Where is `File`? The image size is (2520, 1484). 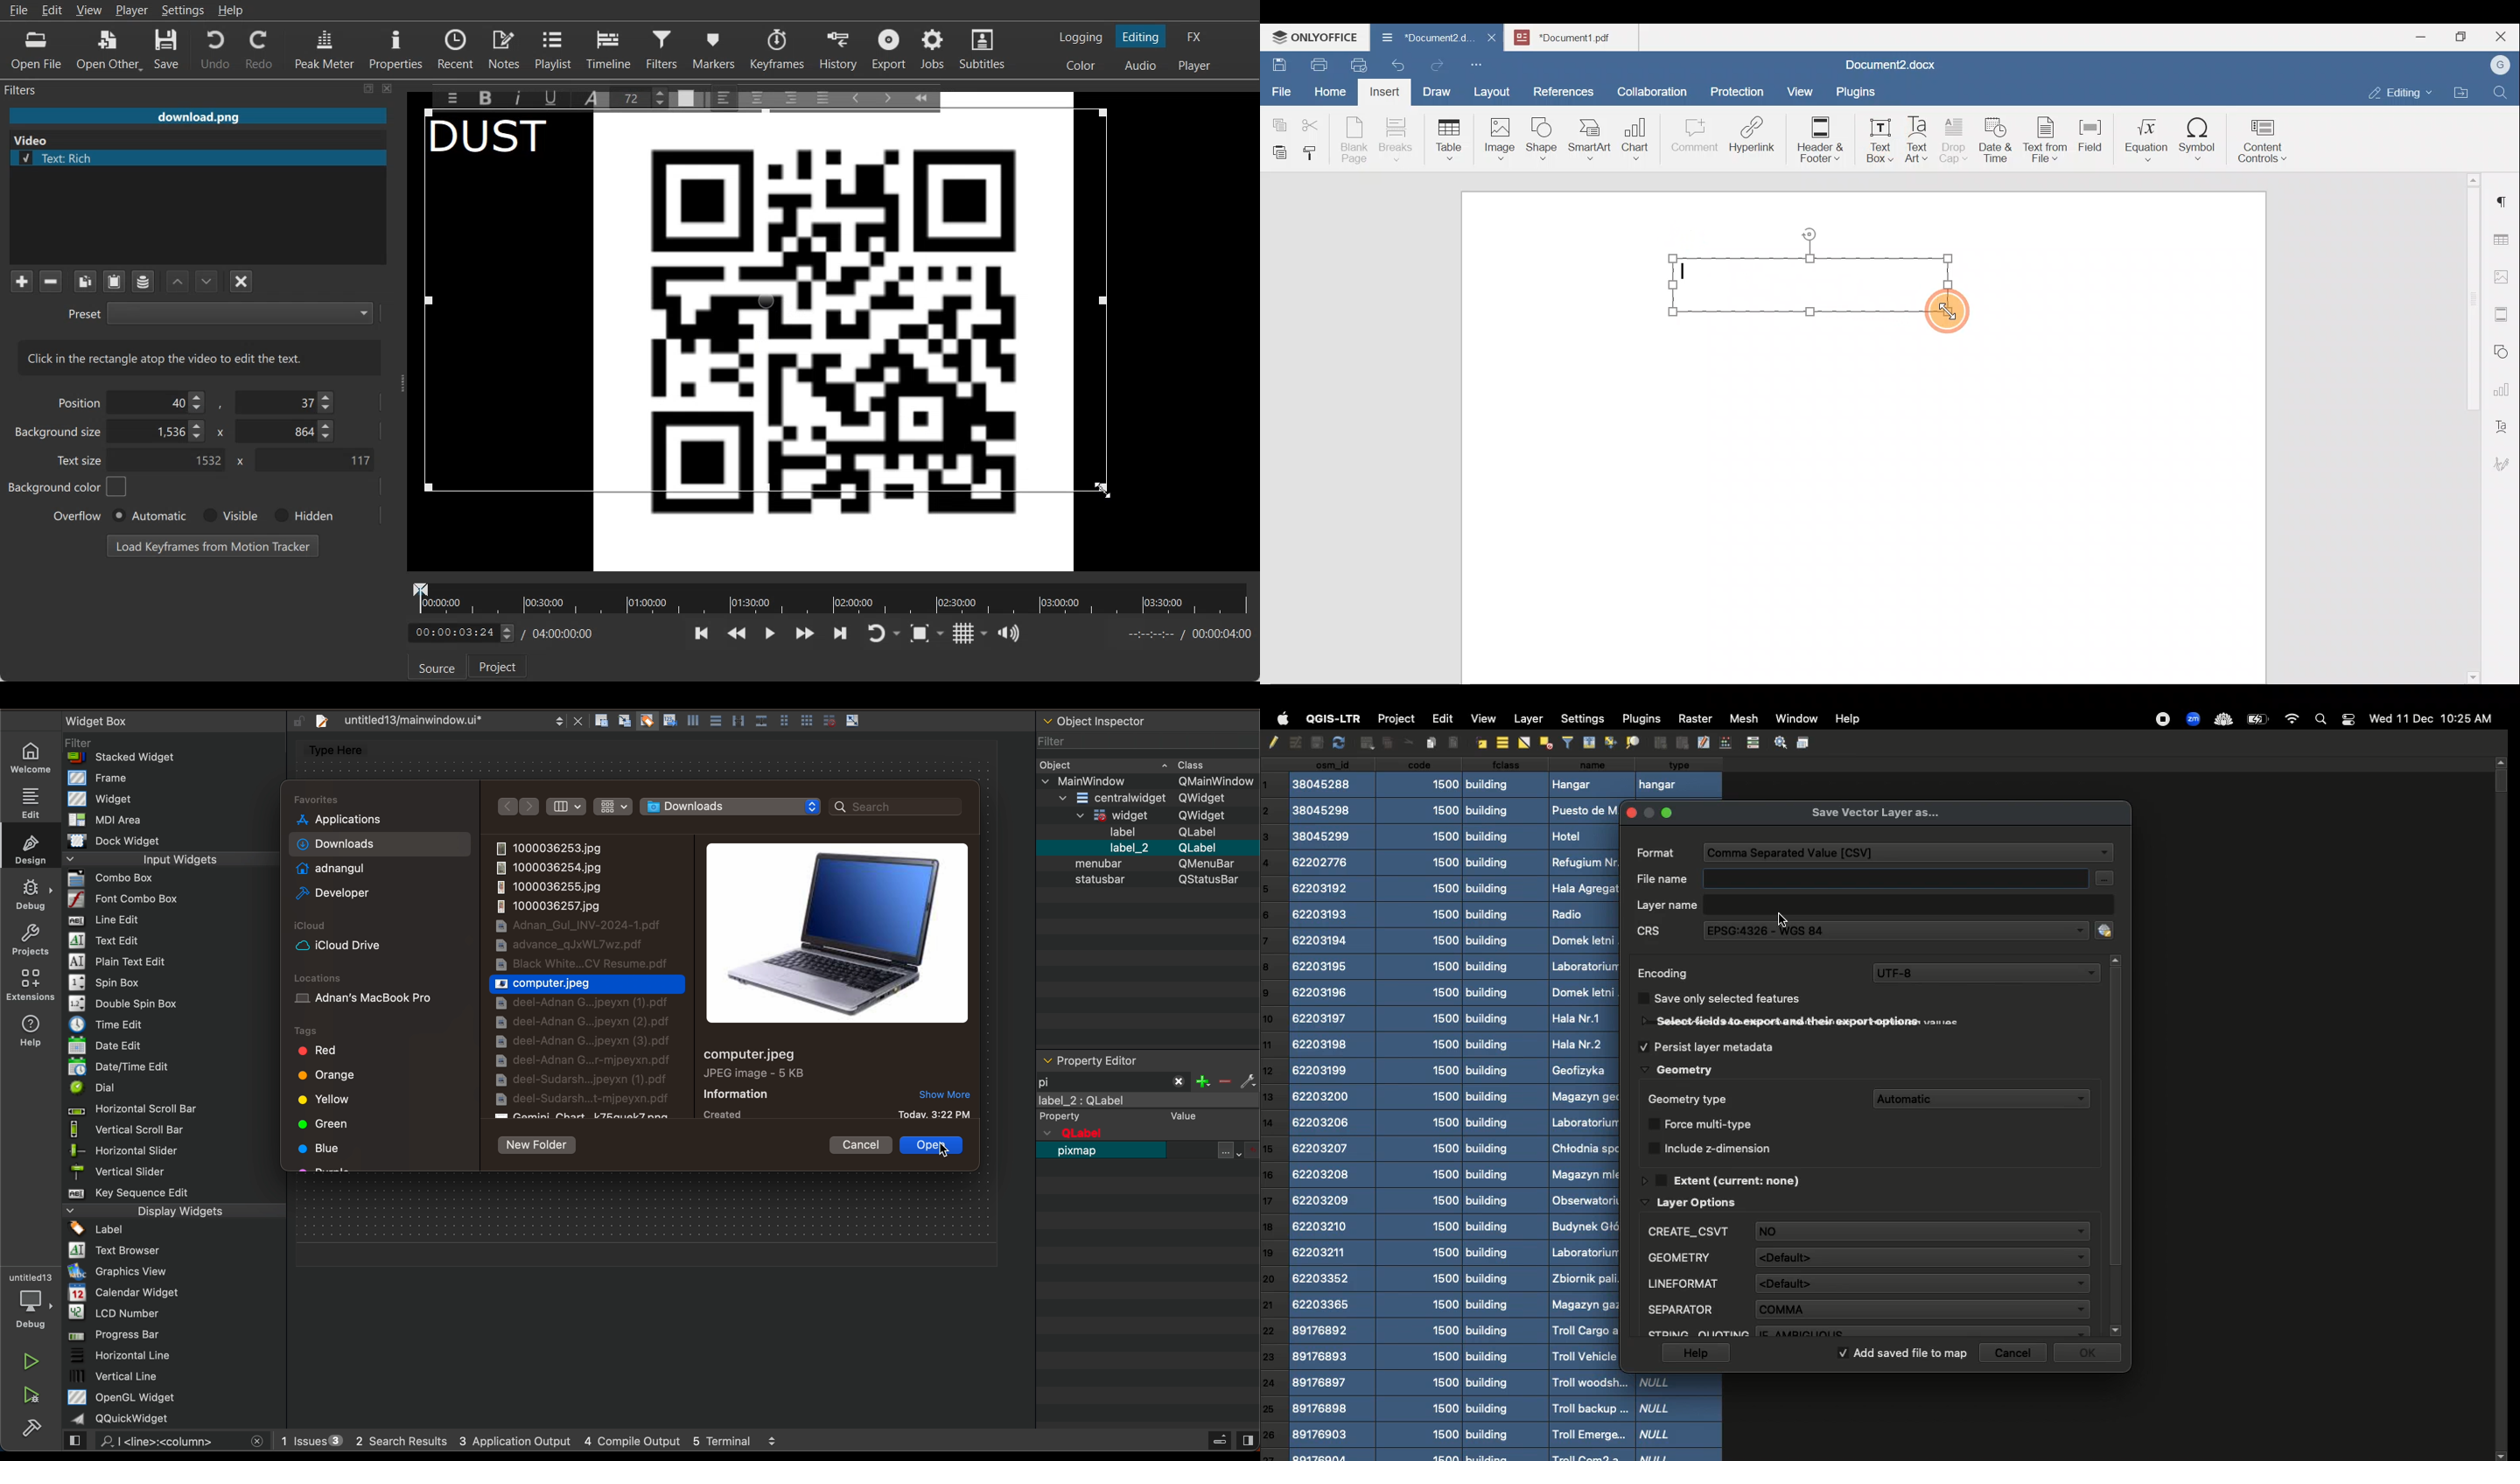
File is located at coordinates (18, 10).